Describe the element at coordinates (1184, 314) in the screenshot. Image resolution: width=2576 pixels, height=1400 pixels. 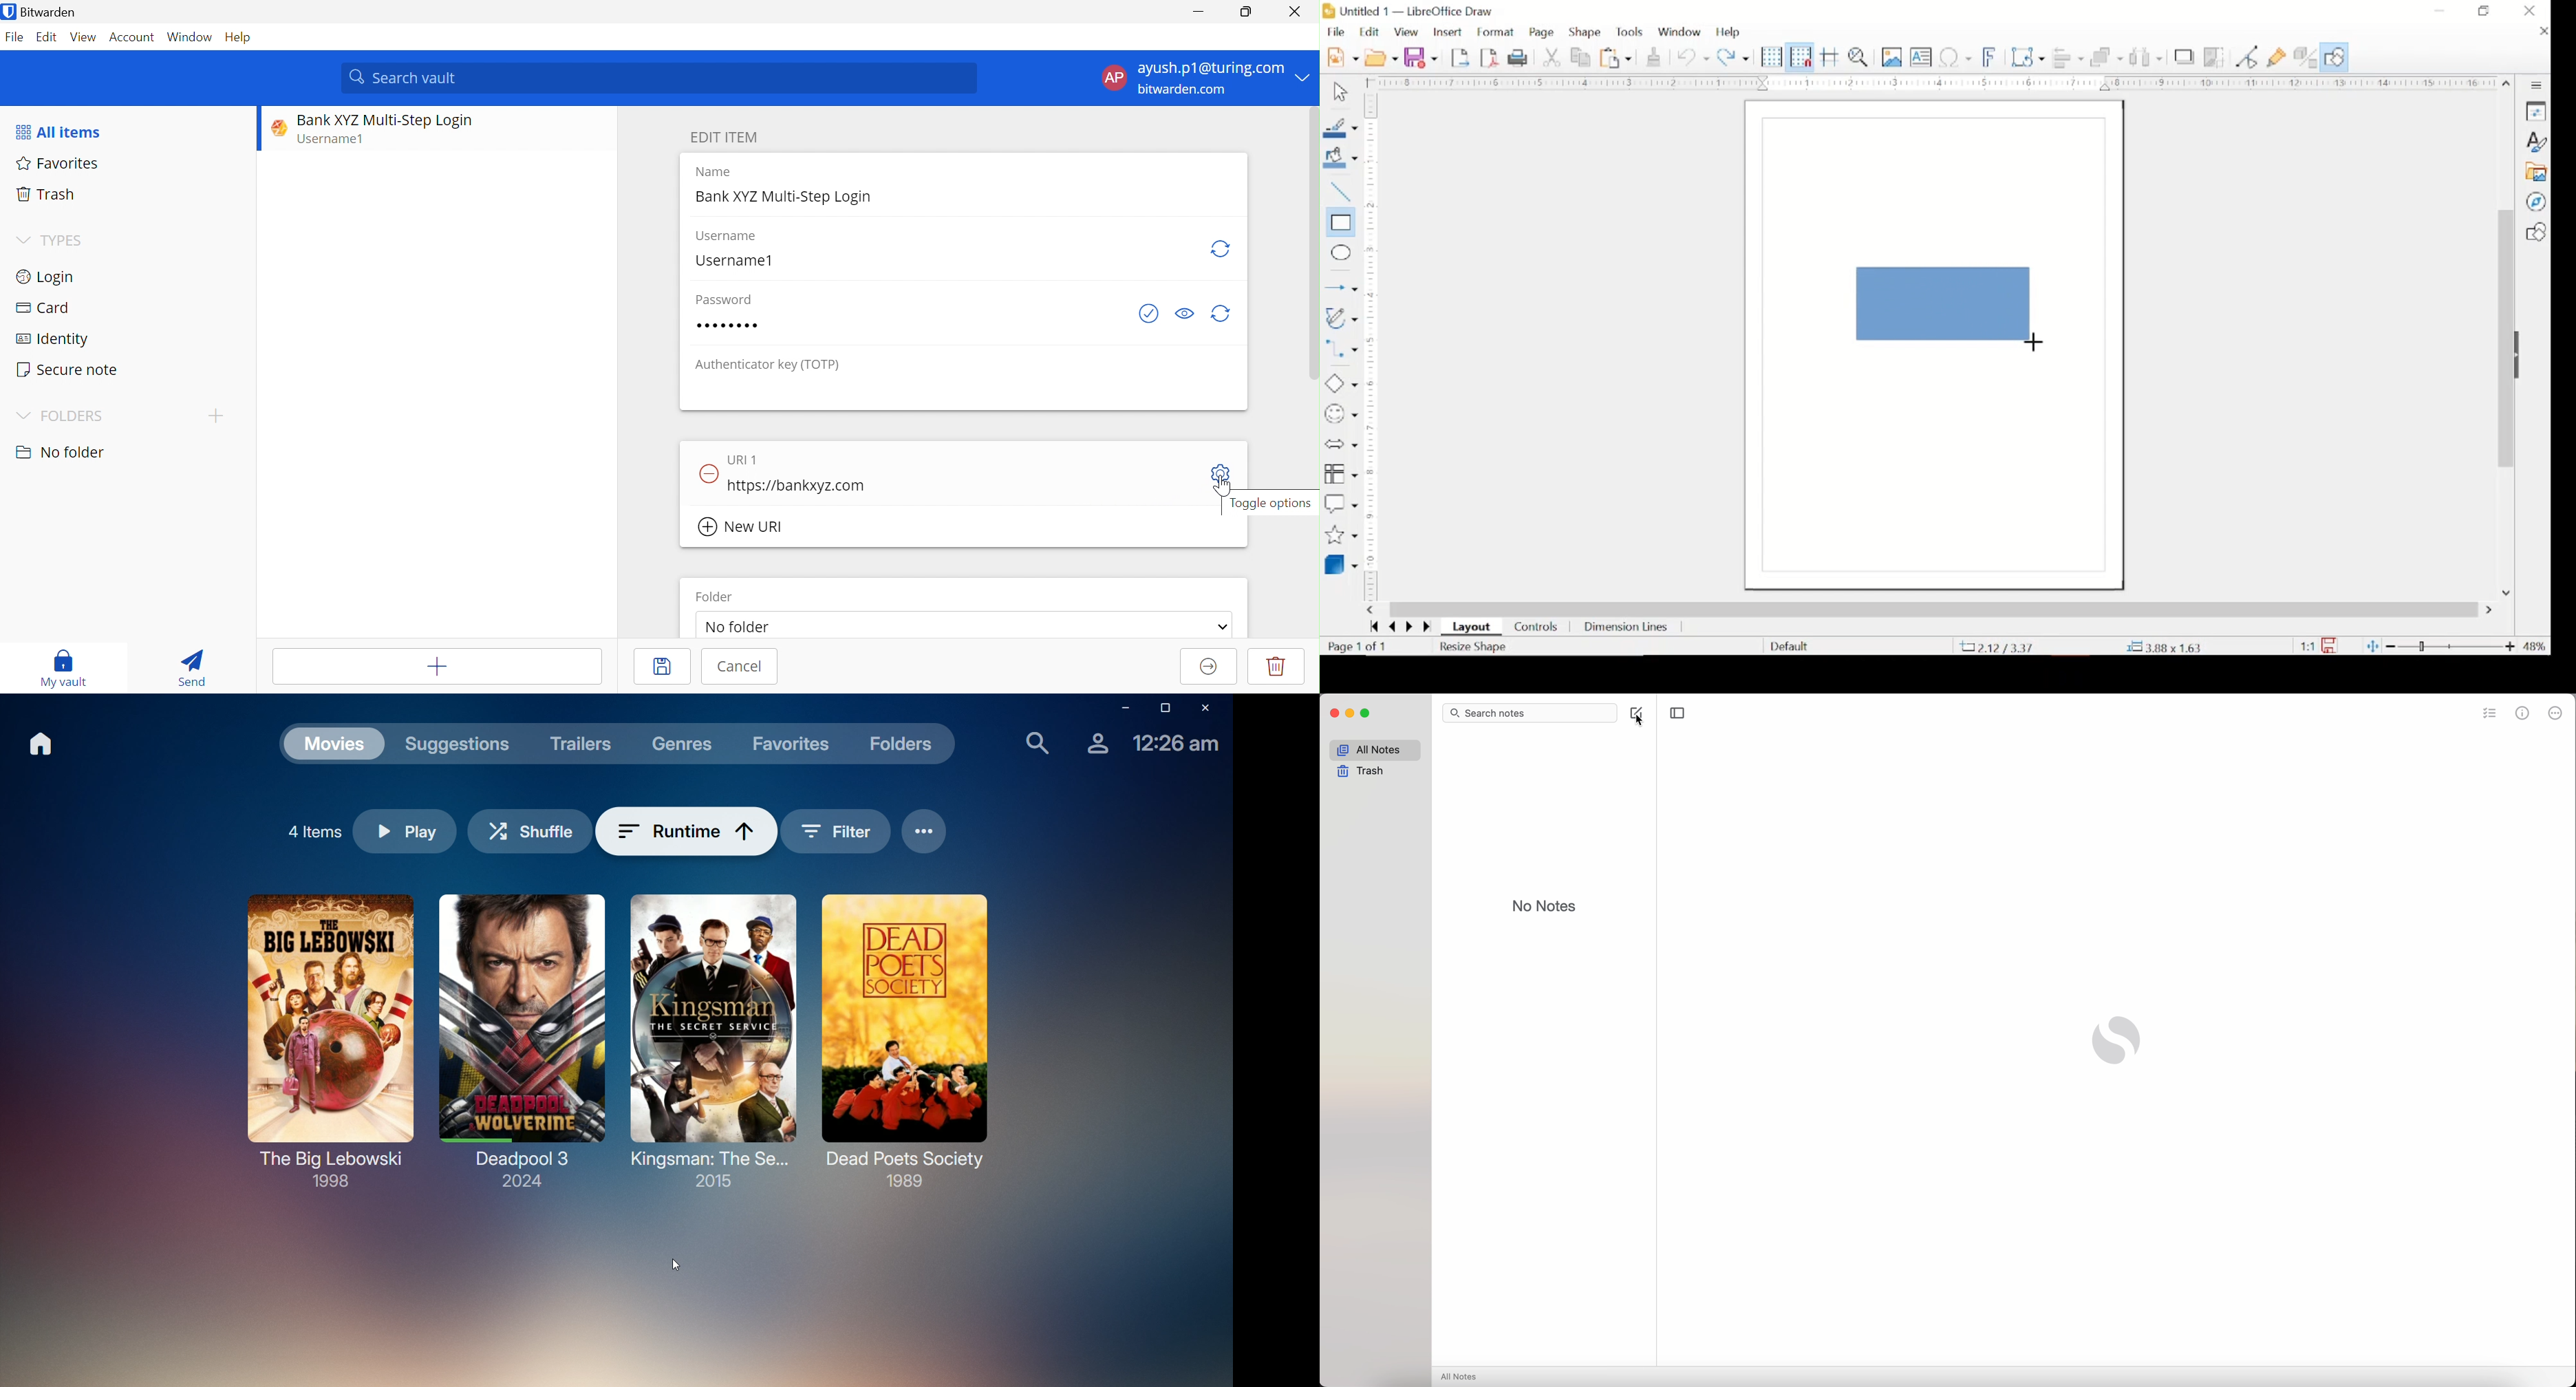
I see `Toggle visibility` at that location.